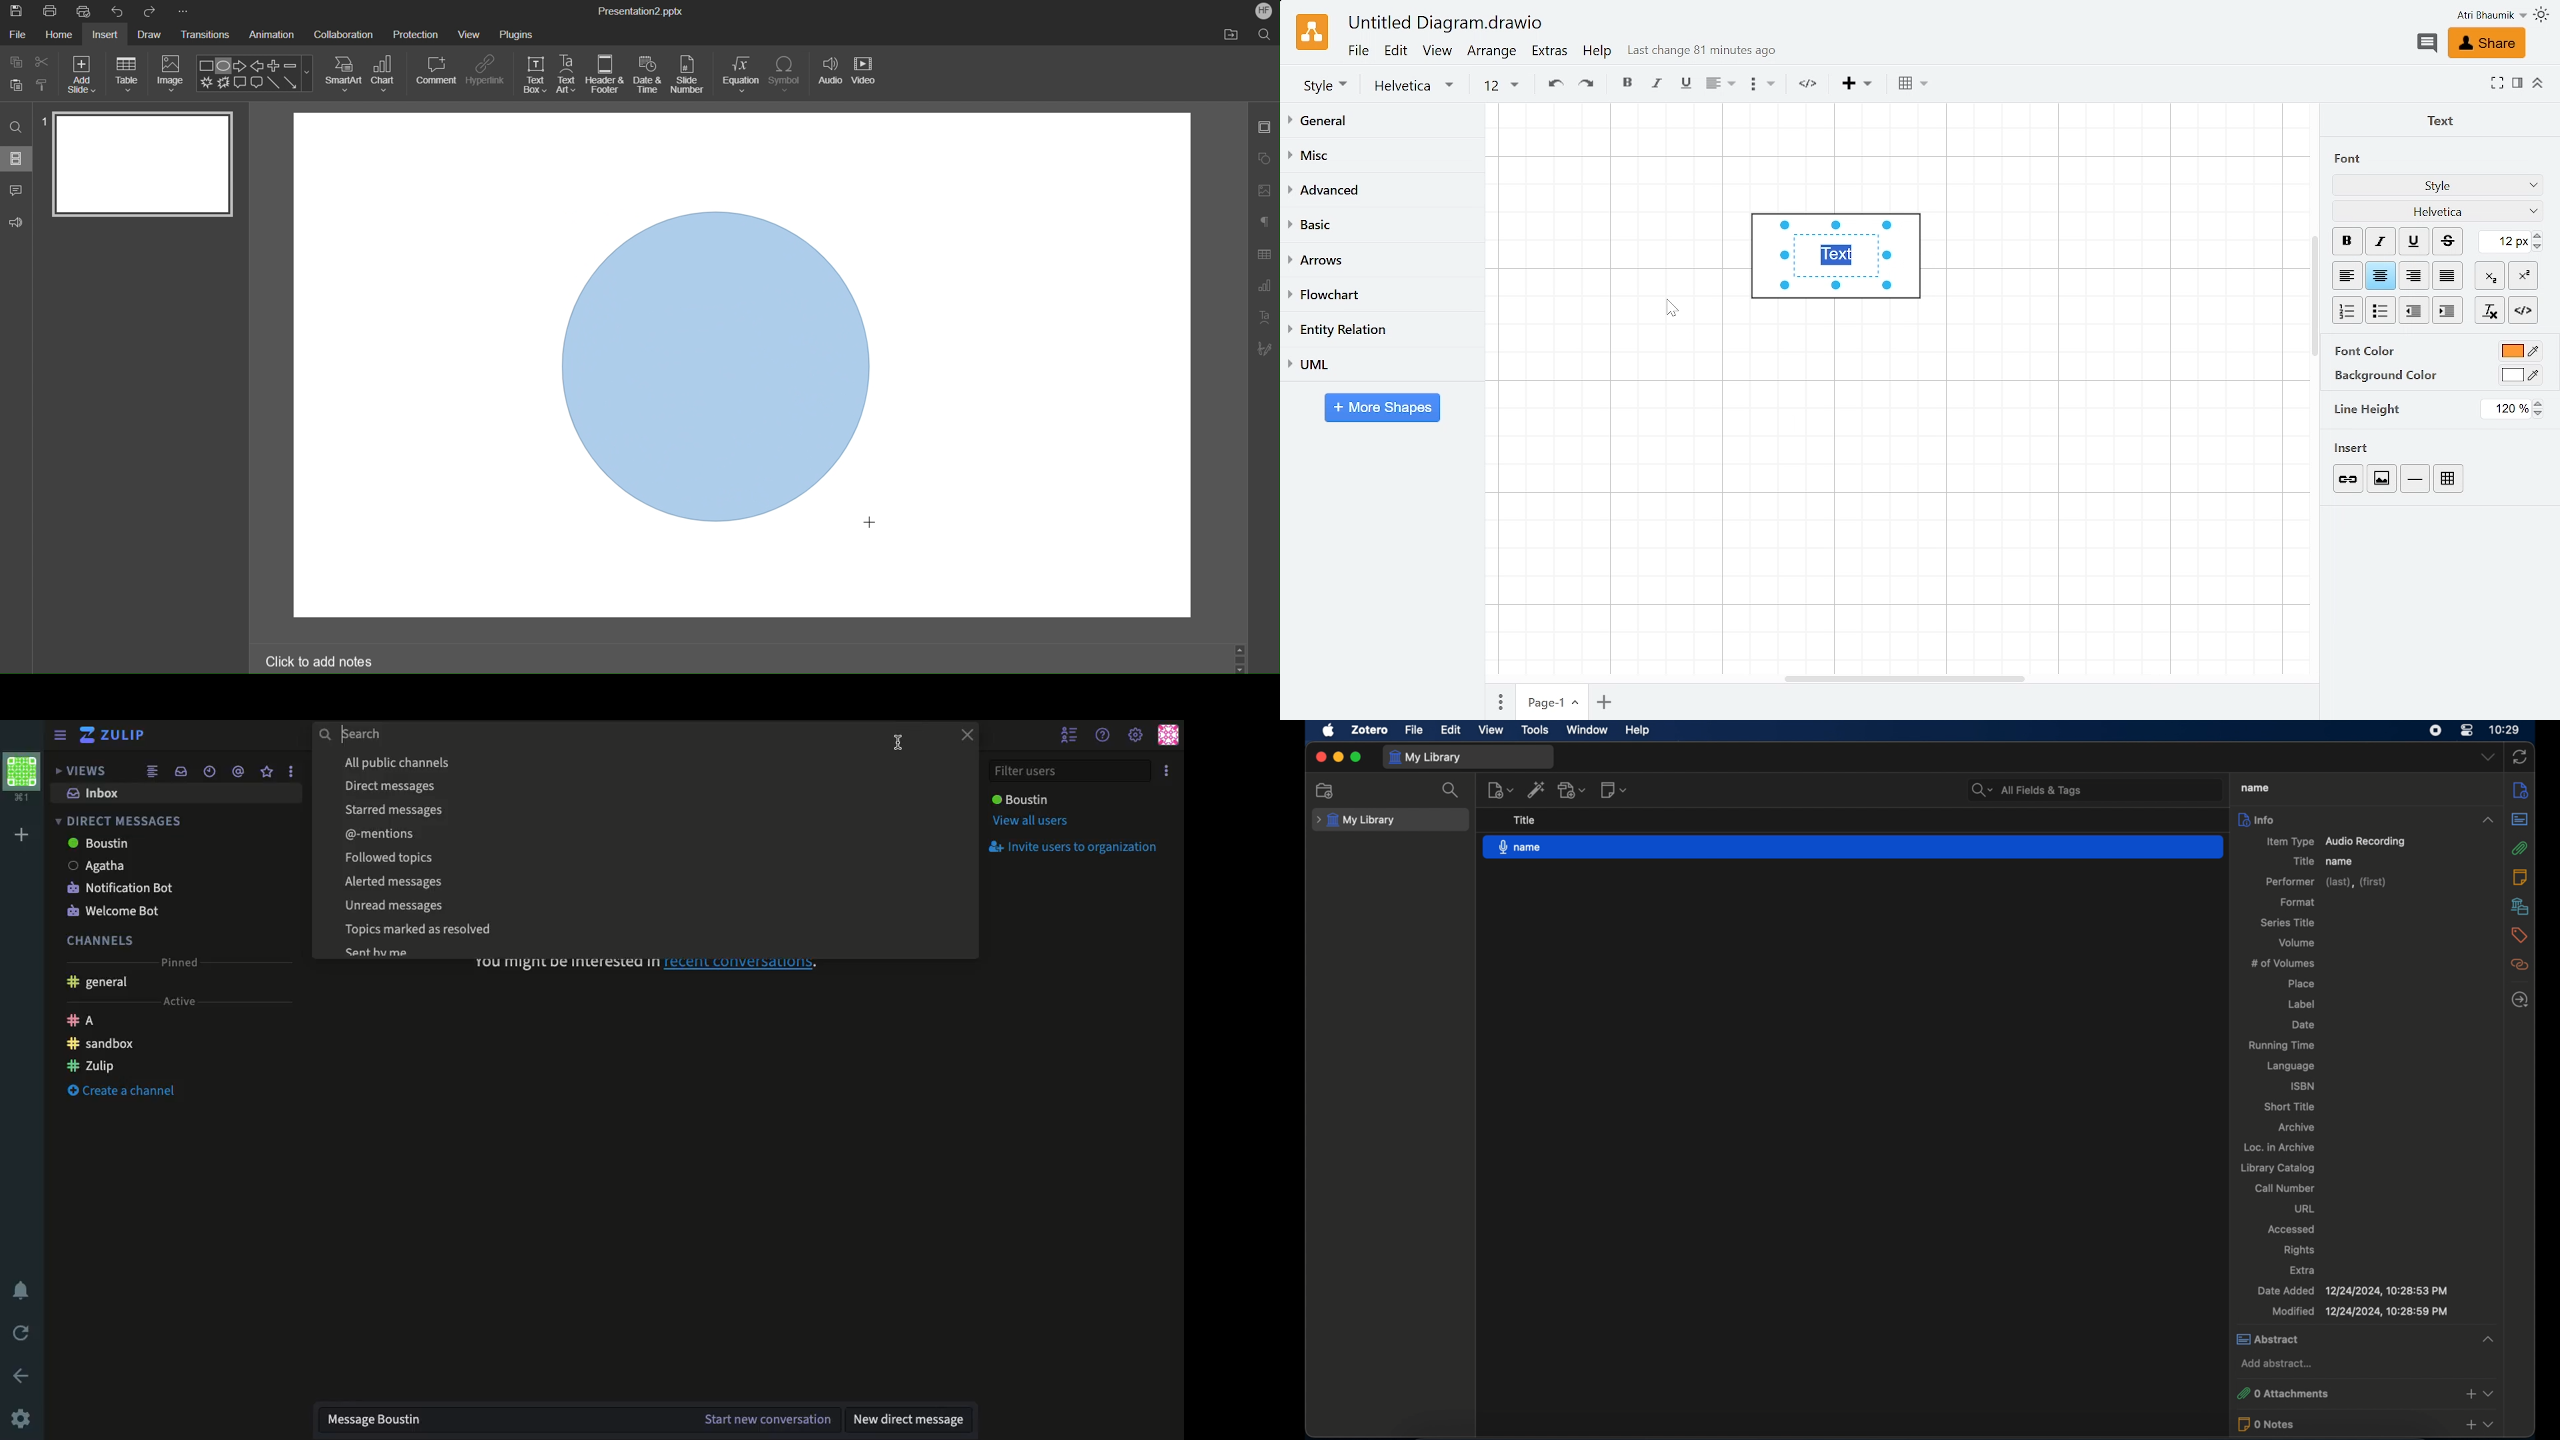 This screenshot has width=2576, height=1456. What do you see at coordinates (180, 962) in the screenshot?
I see `Pinned` at bounding box center [180, 962].